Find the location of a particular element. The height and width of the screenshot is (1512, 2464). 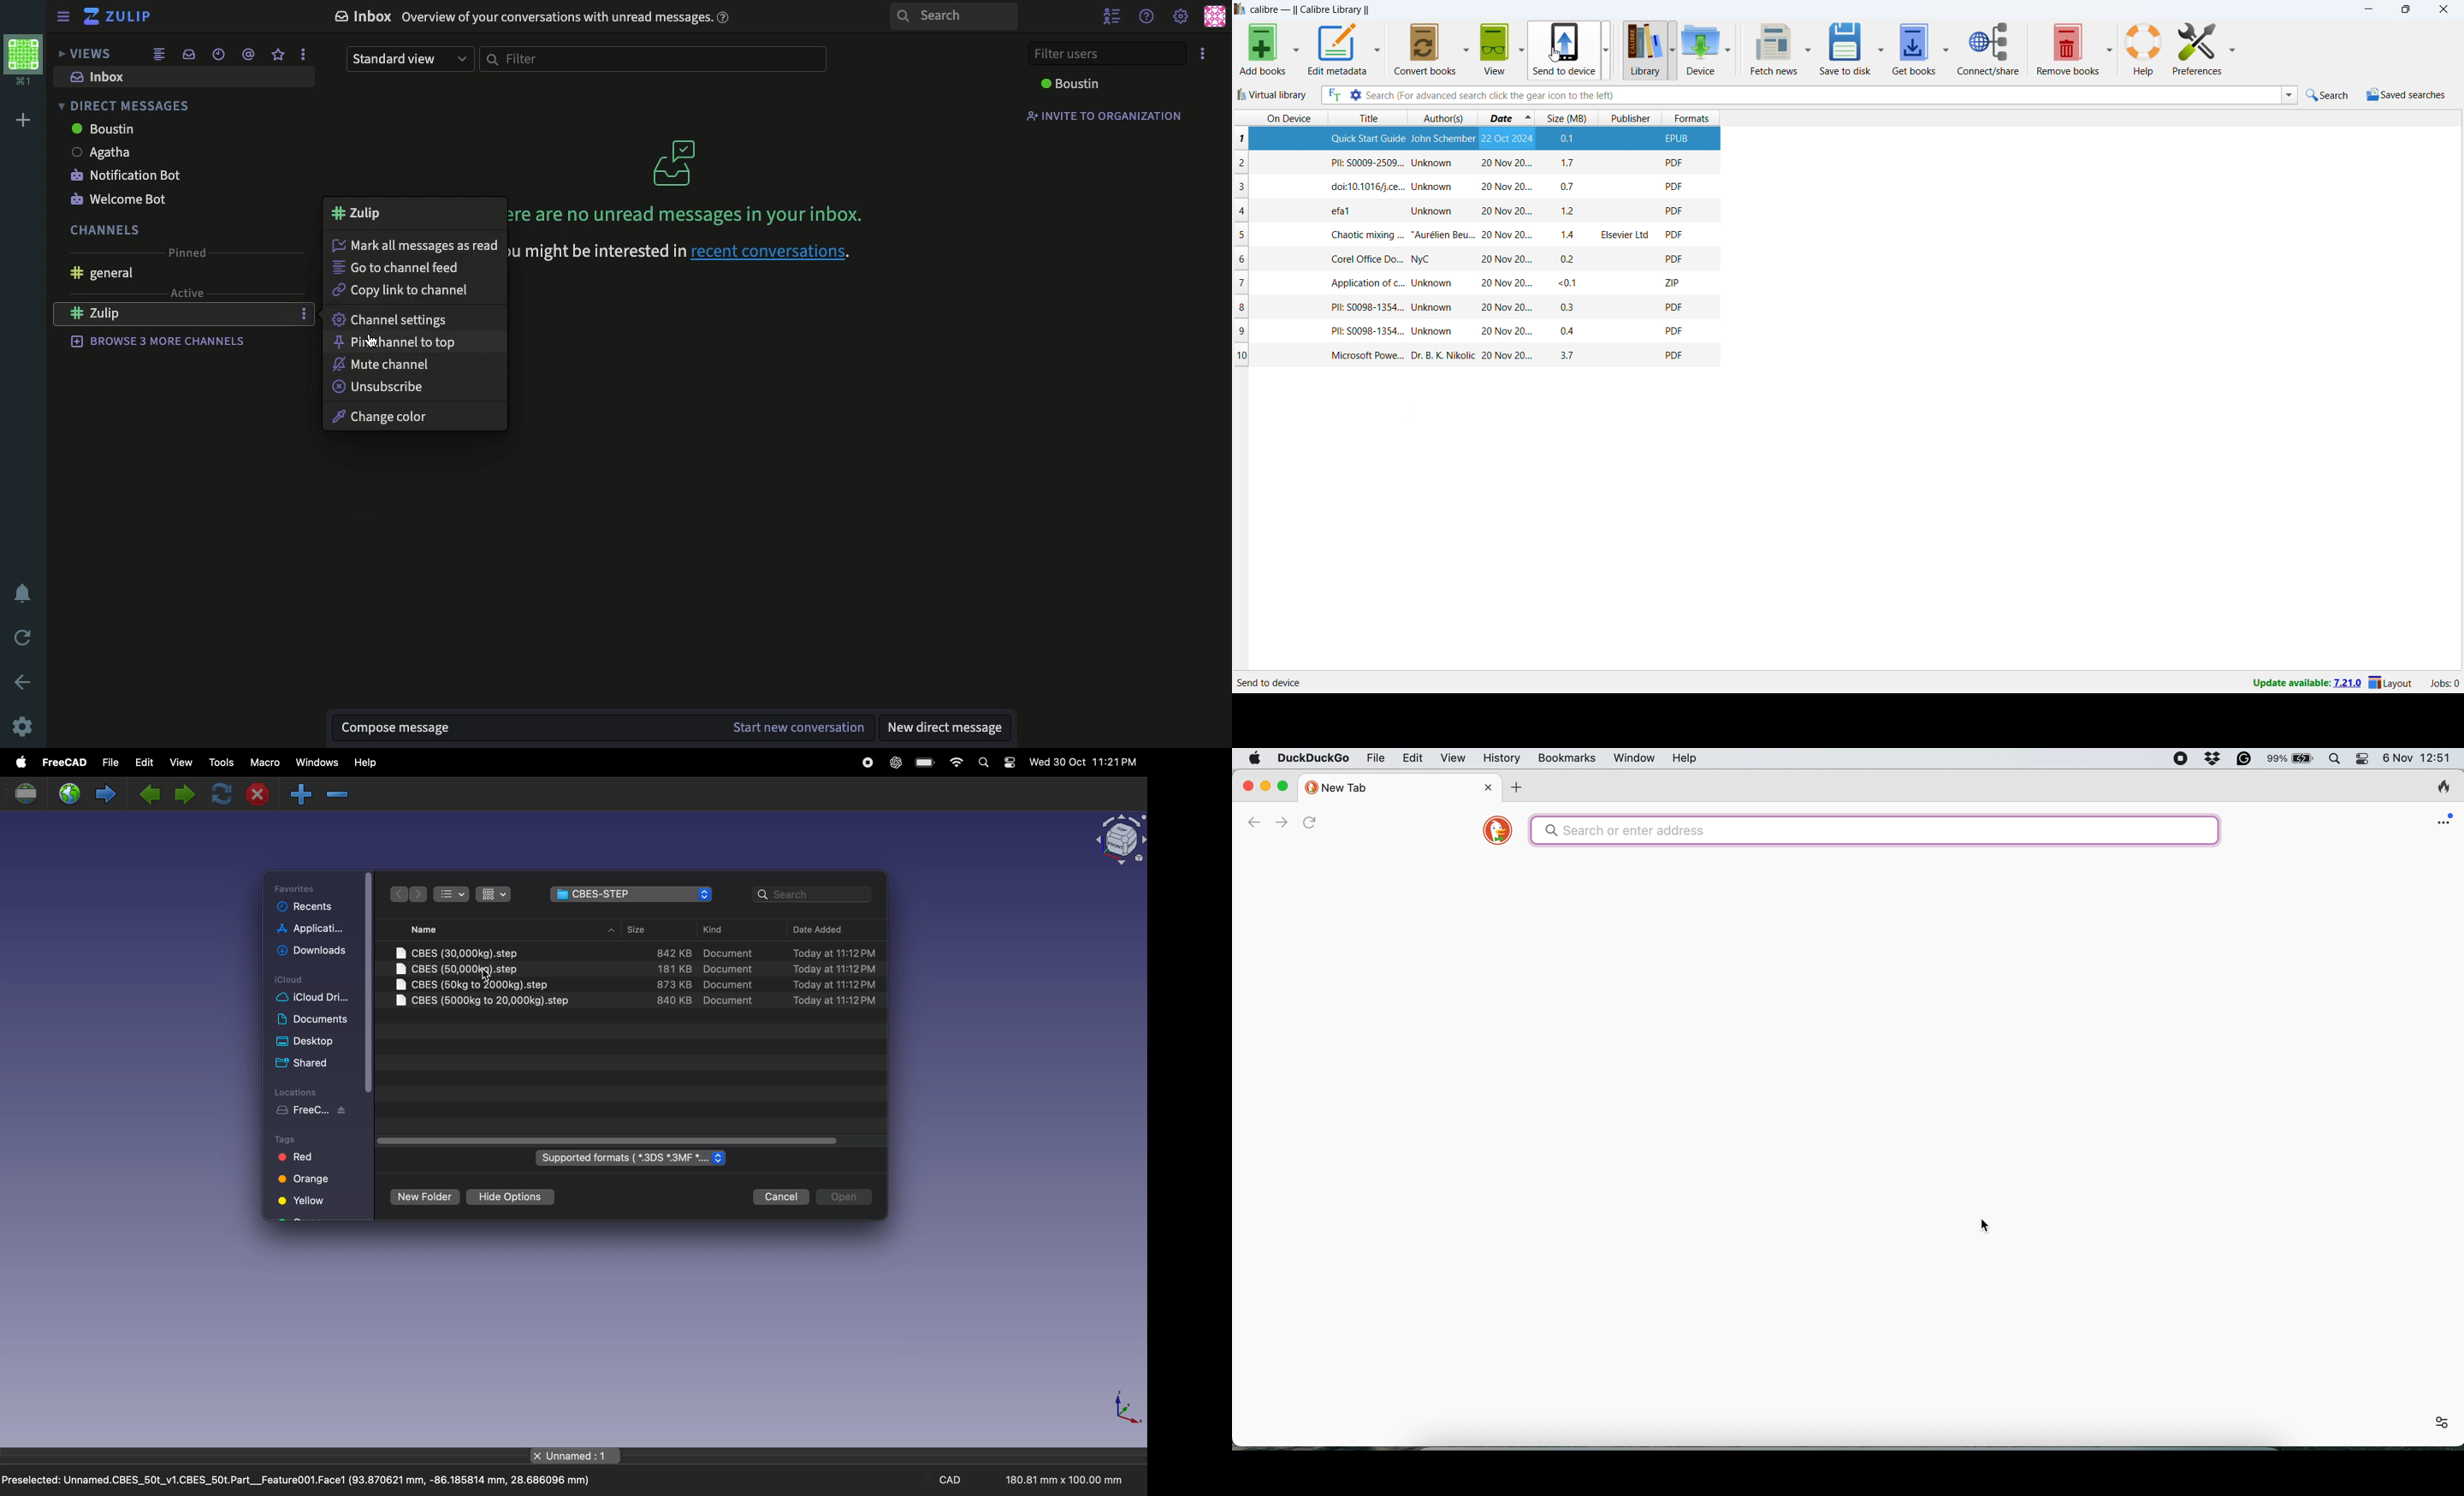

title is located at coordinates (1310, 10).